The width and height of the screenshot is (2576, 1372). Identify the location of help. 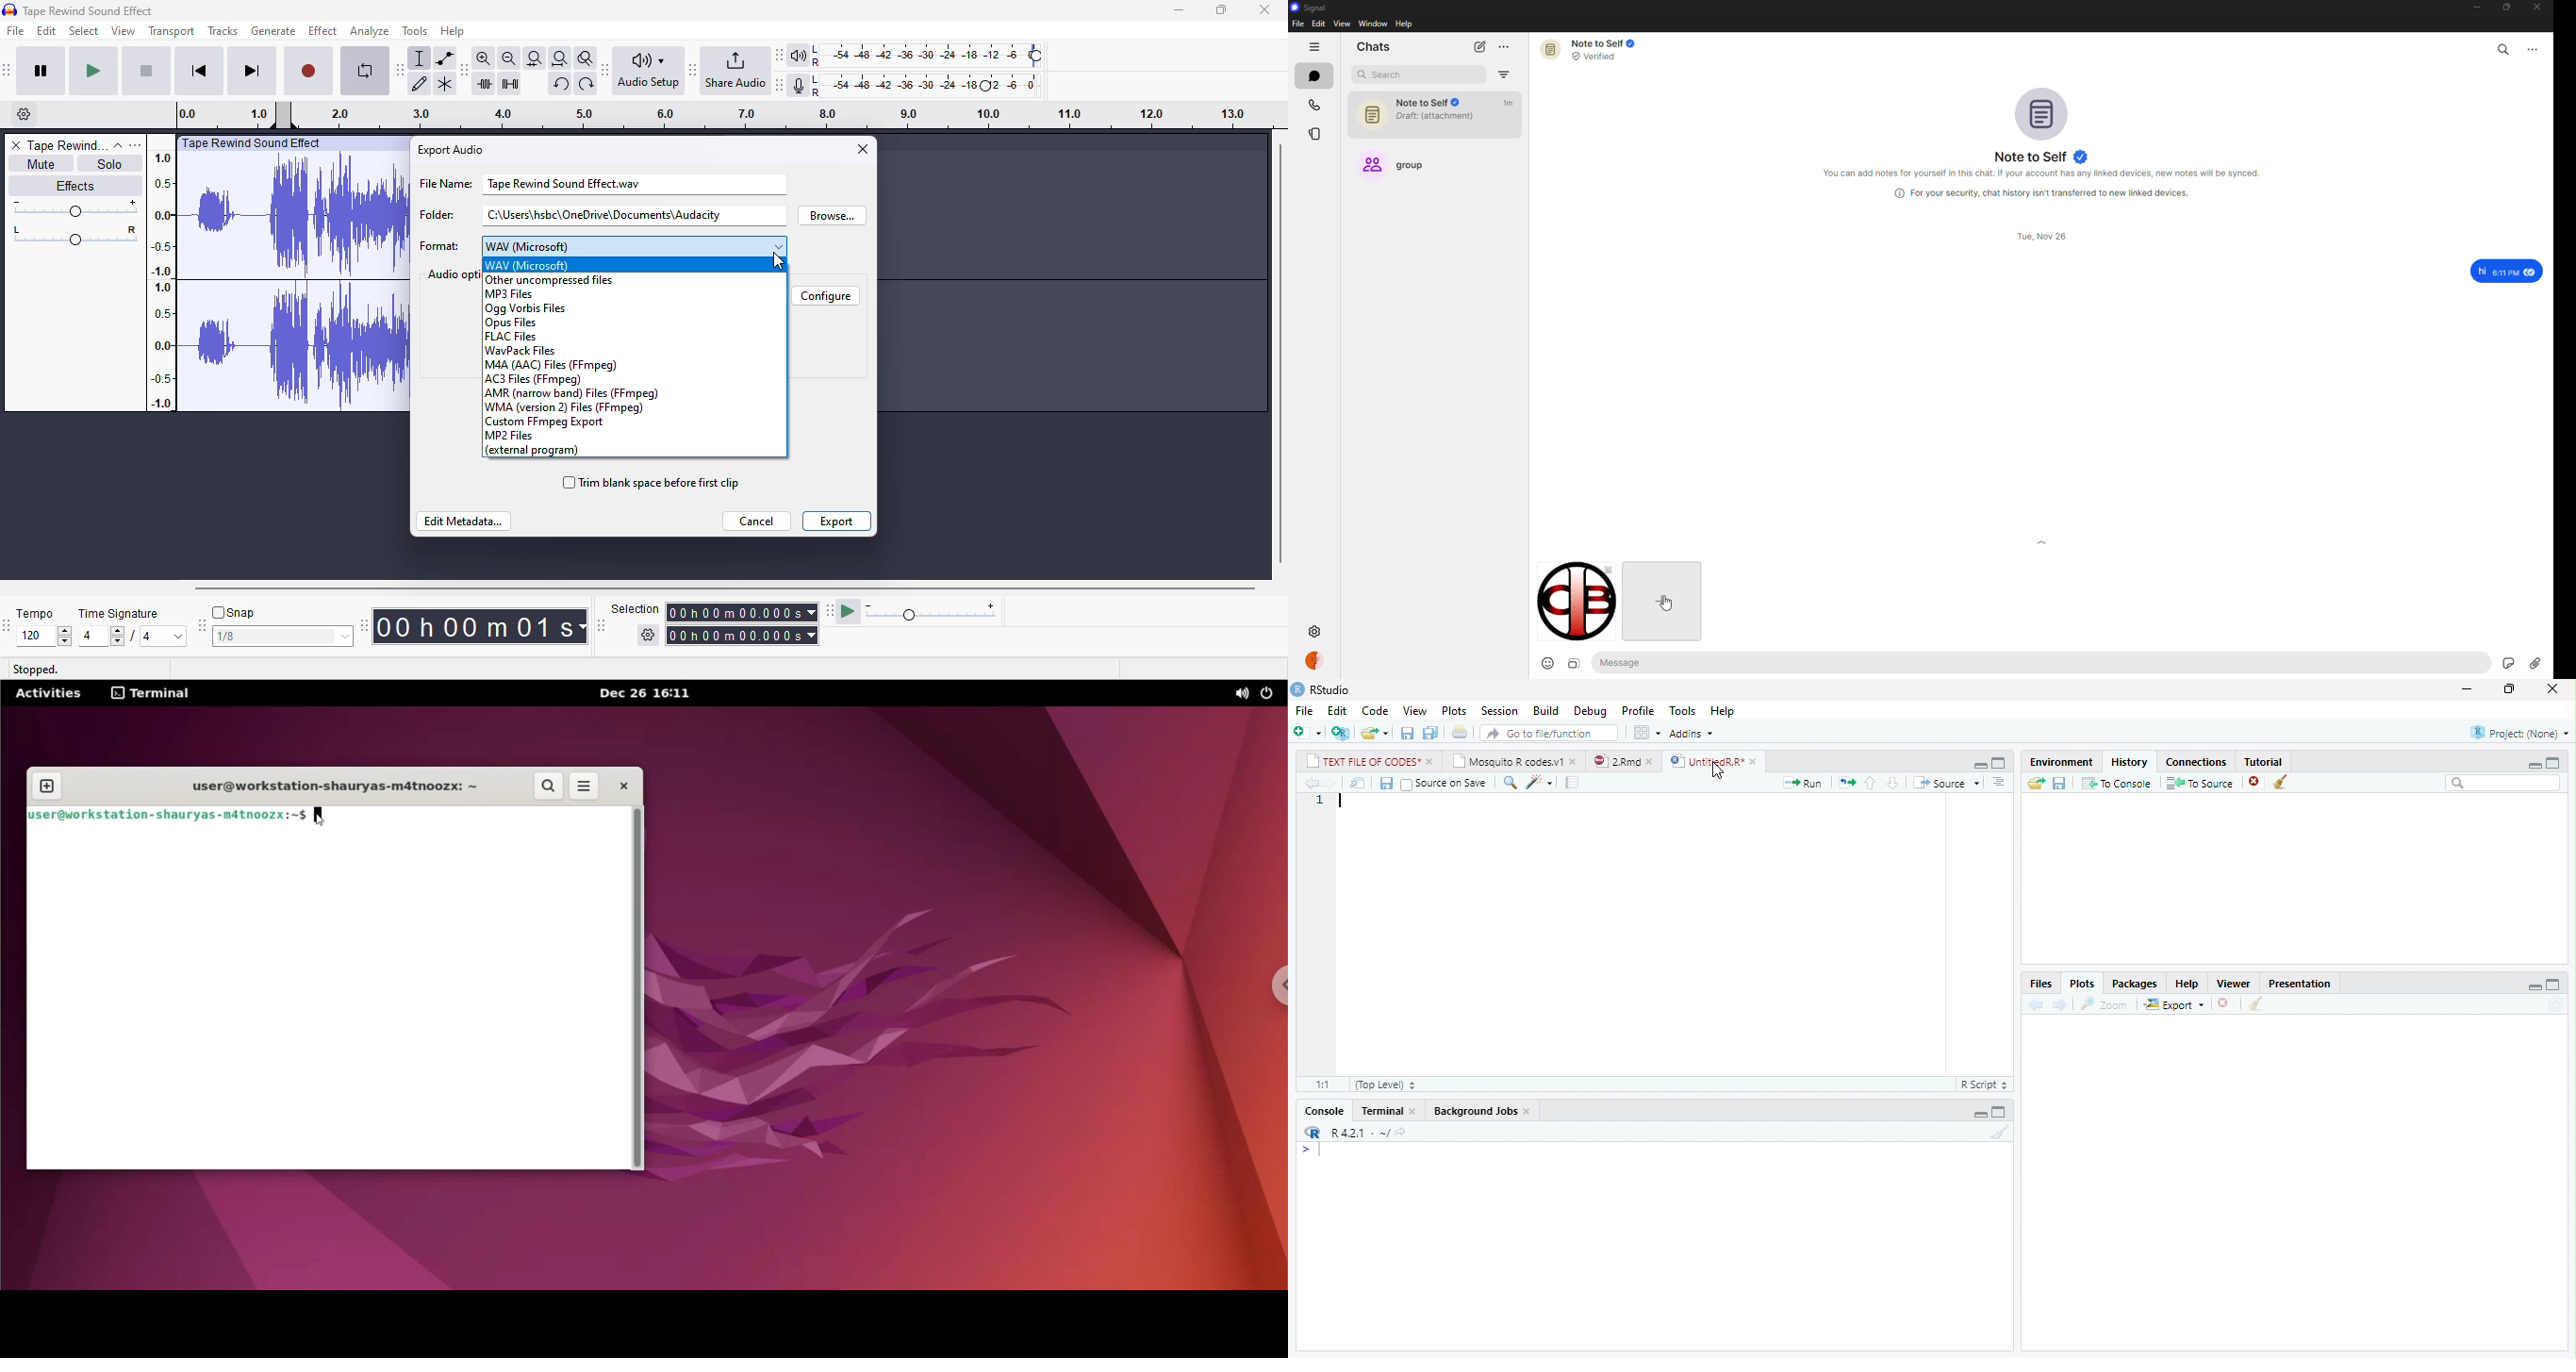
(1404, 24).